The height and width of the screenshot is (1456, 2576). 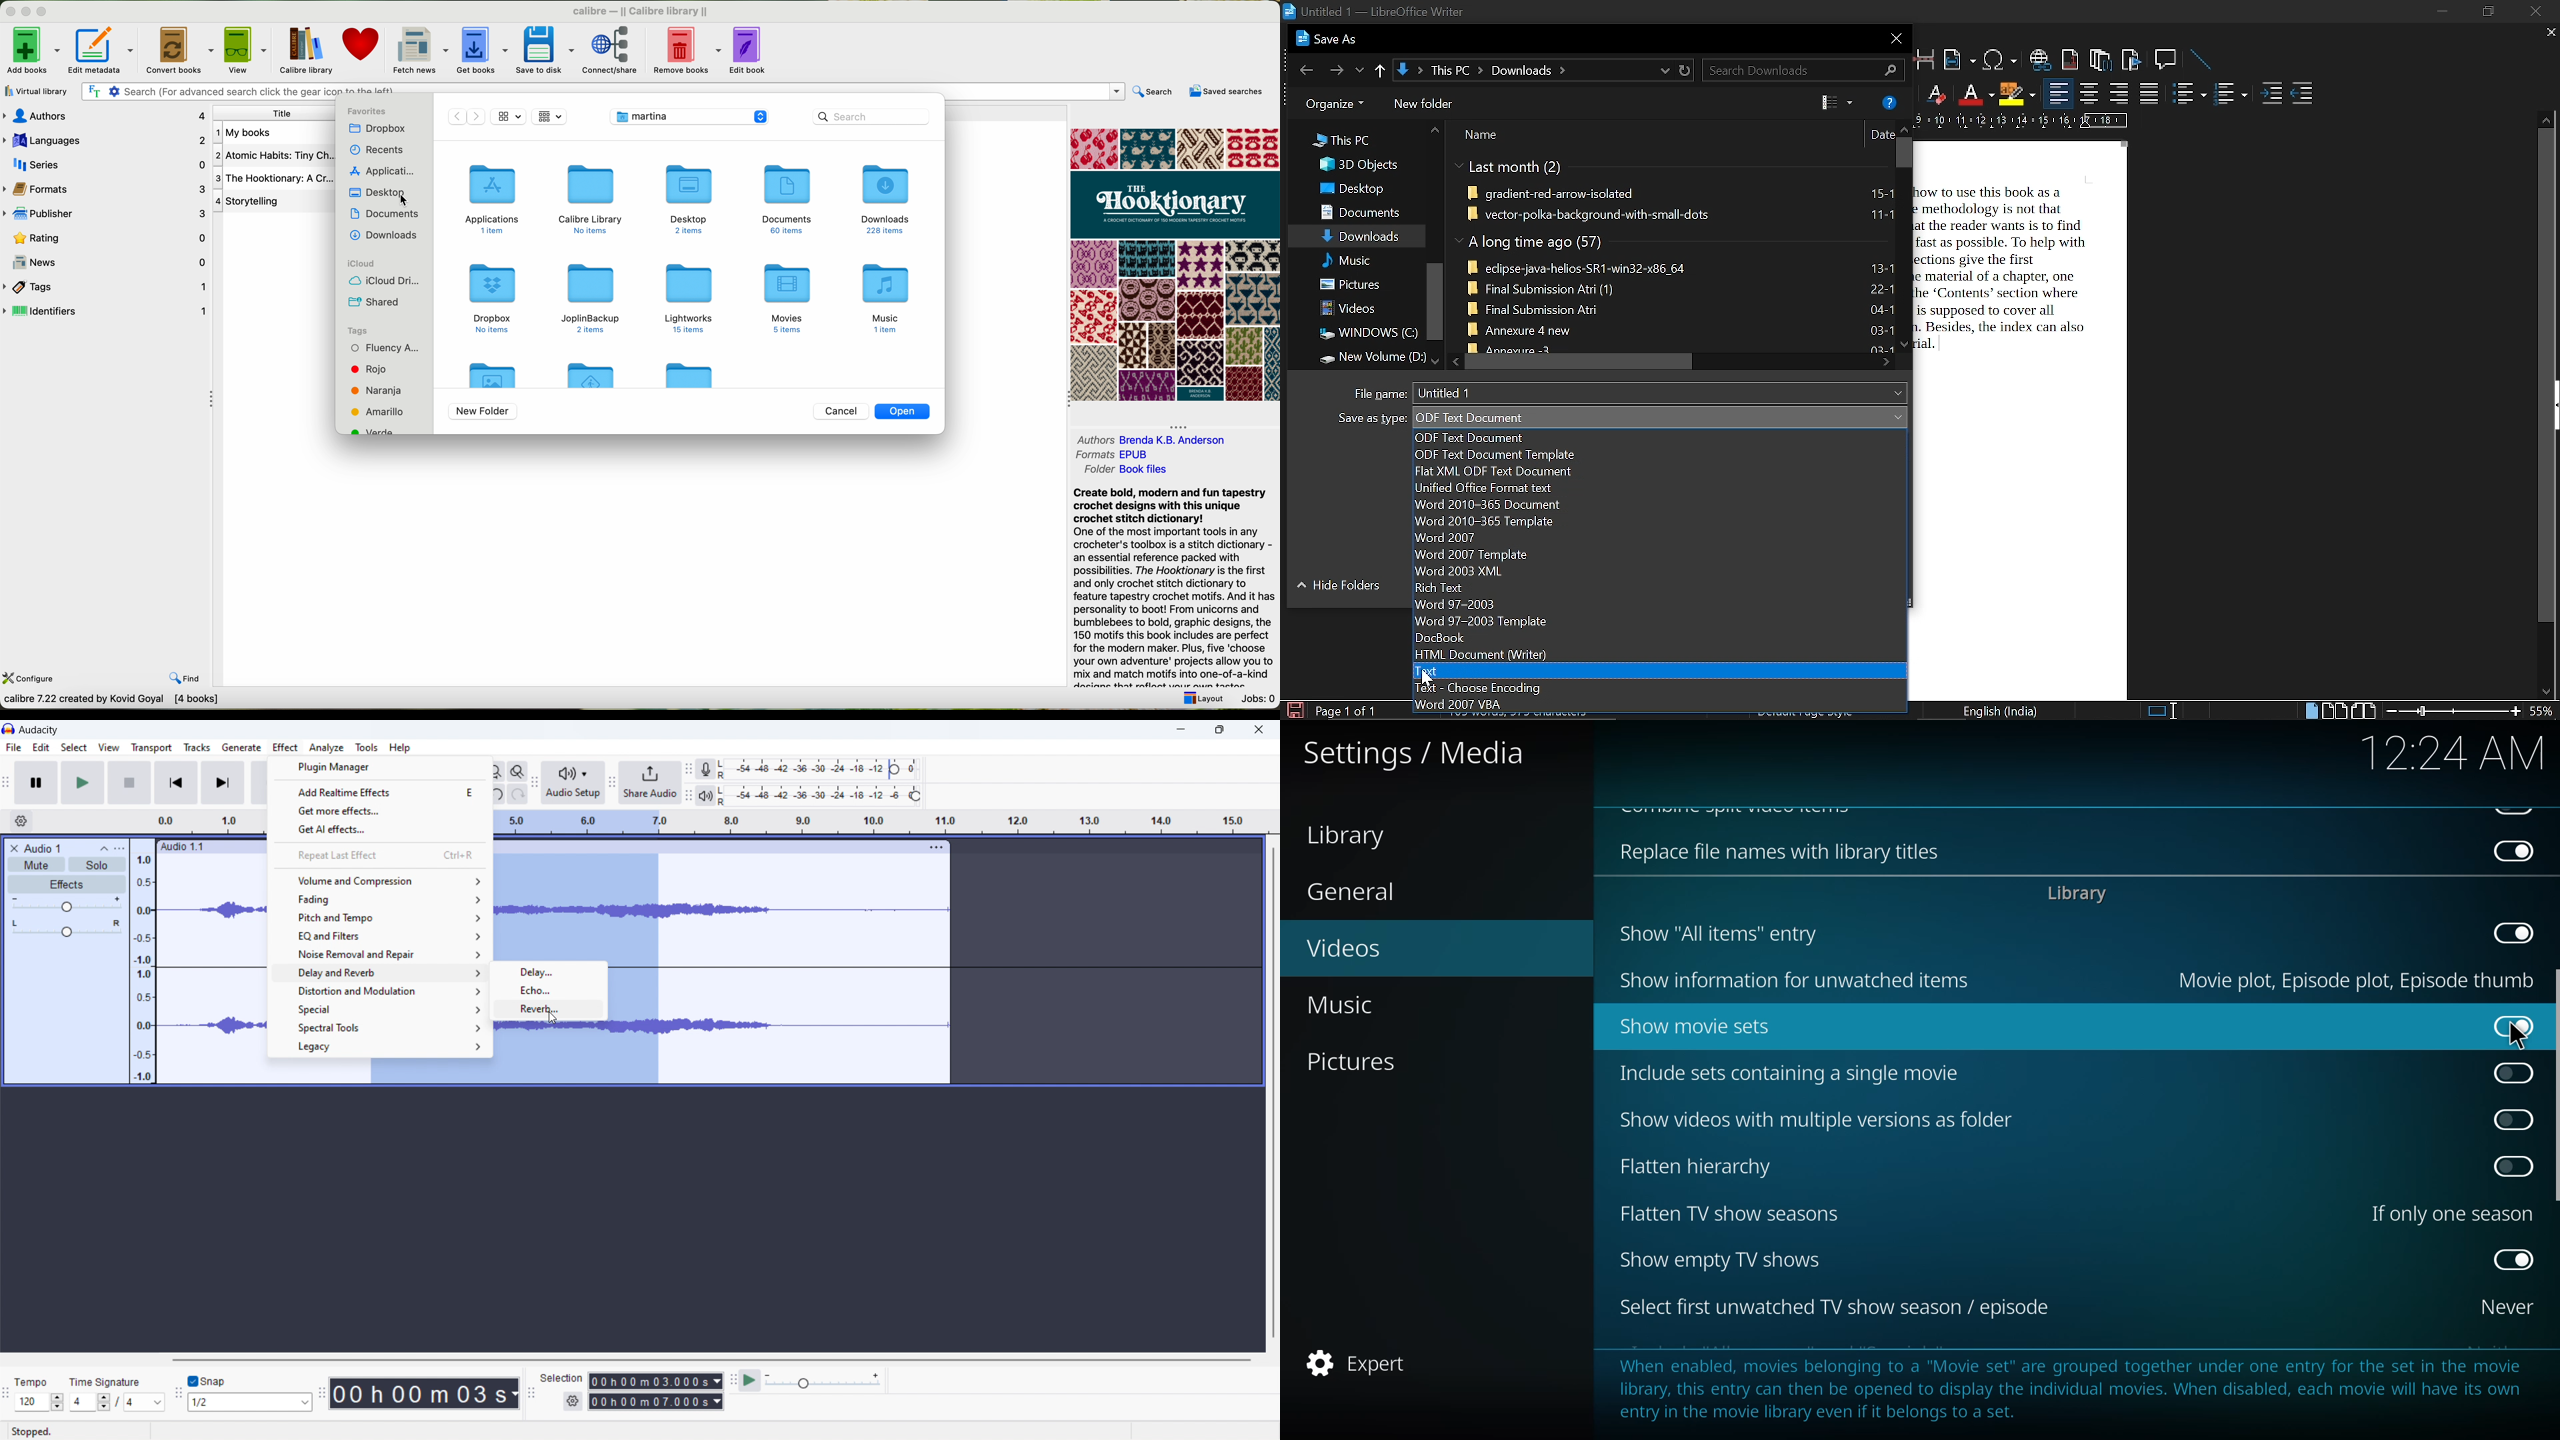 What do you see at coordinates (380, 129) in the screenshot?
I see `dropbox` at bounding box center [380, 129].